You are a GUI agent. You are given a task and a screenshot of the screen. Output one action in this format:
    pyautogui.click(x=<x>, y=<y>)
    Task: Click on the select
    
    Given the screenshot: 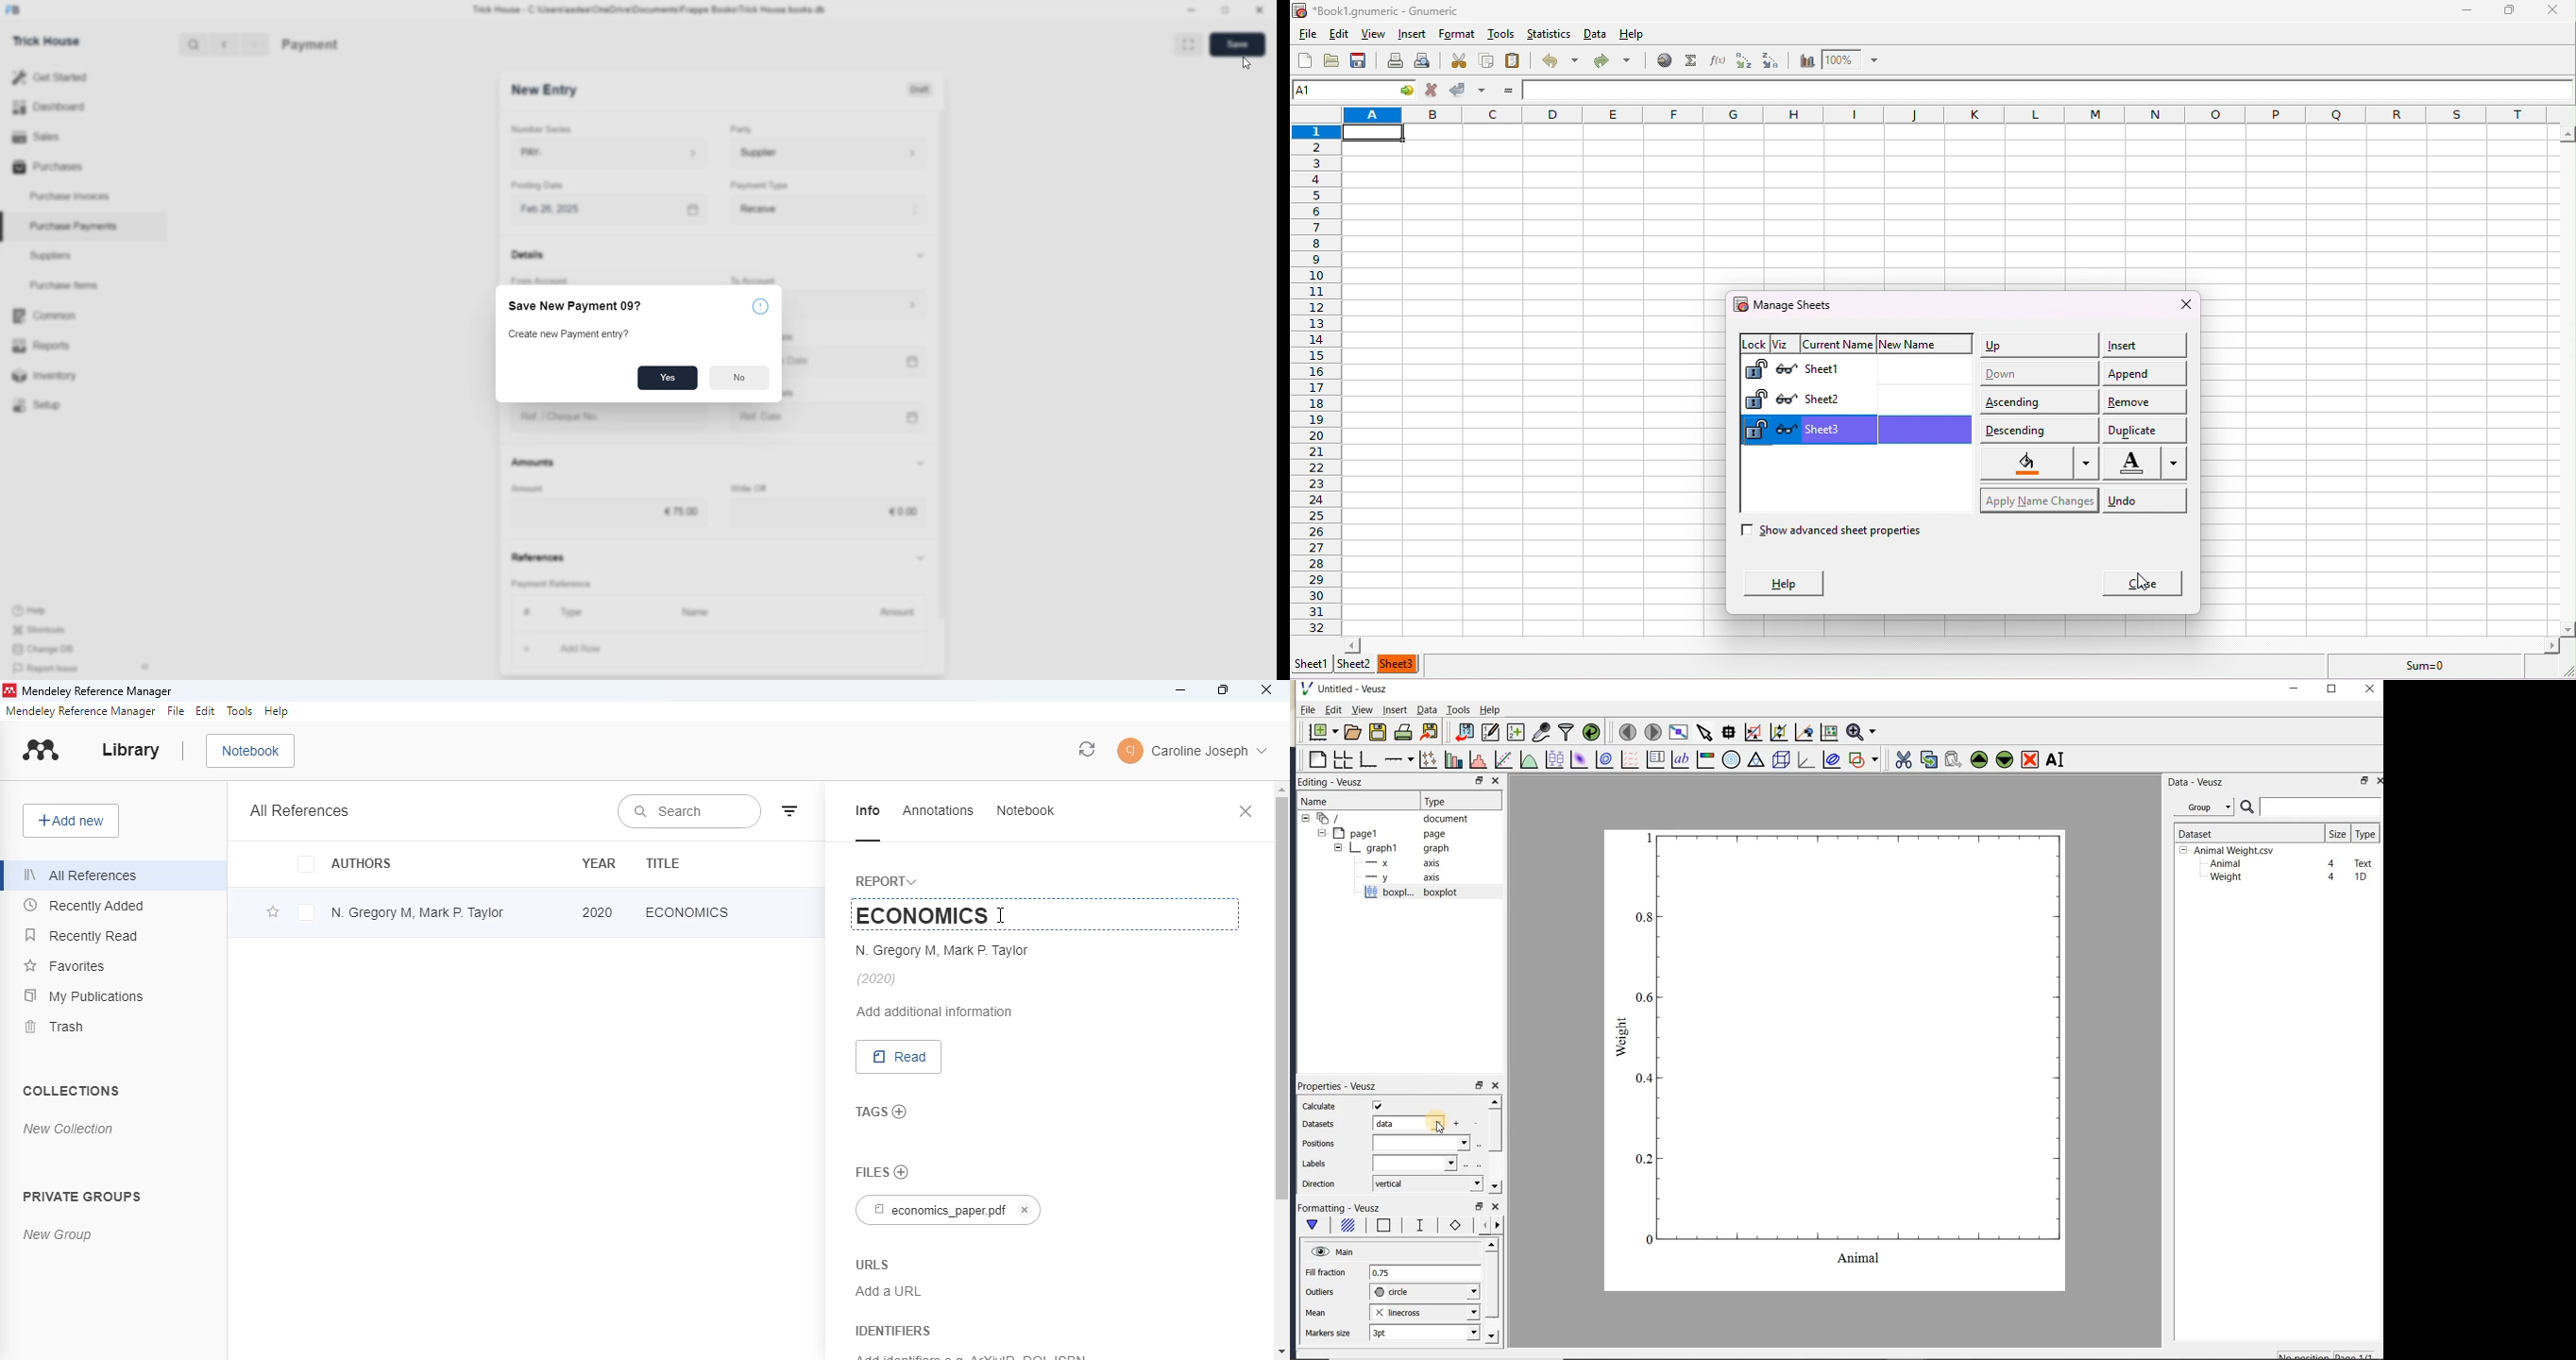 What is the action you would take?
    pyautogui.click(x=306, y=912)
    